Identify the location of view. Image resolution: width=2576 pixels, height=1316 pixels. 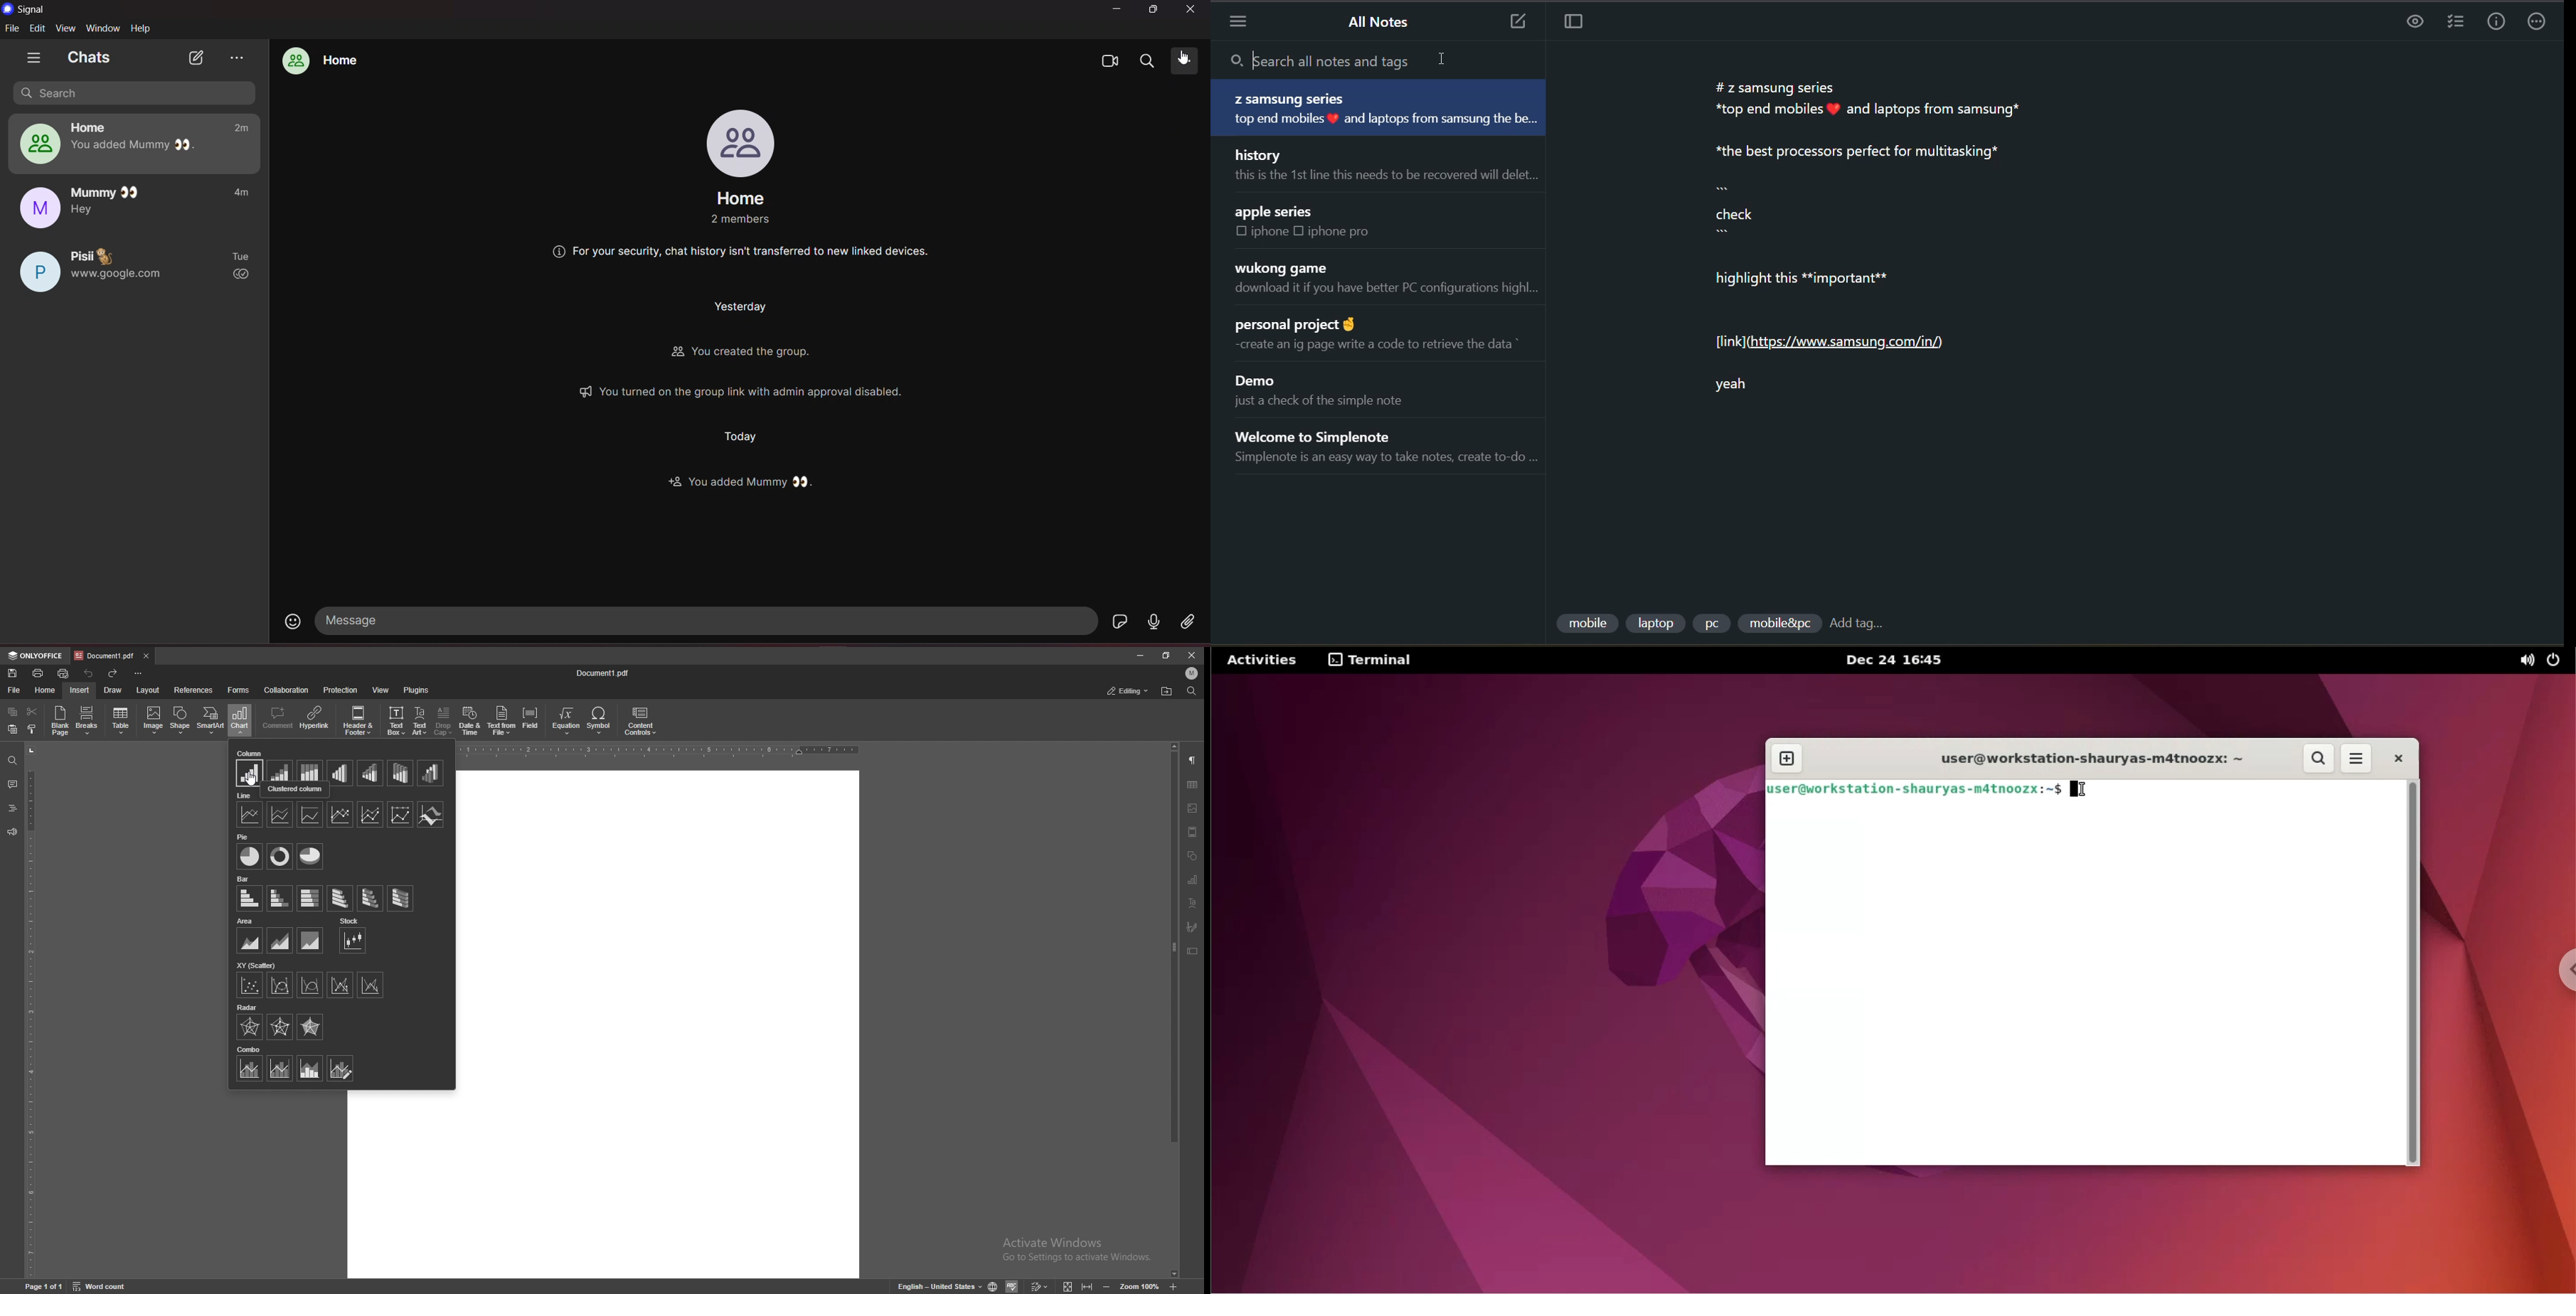
(381, 690).